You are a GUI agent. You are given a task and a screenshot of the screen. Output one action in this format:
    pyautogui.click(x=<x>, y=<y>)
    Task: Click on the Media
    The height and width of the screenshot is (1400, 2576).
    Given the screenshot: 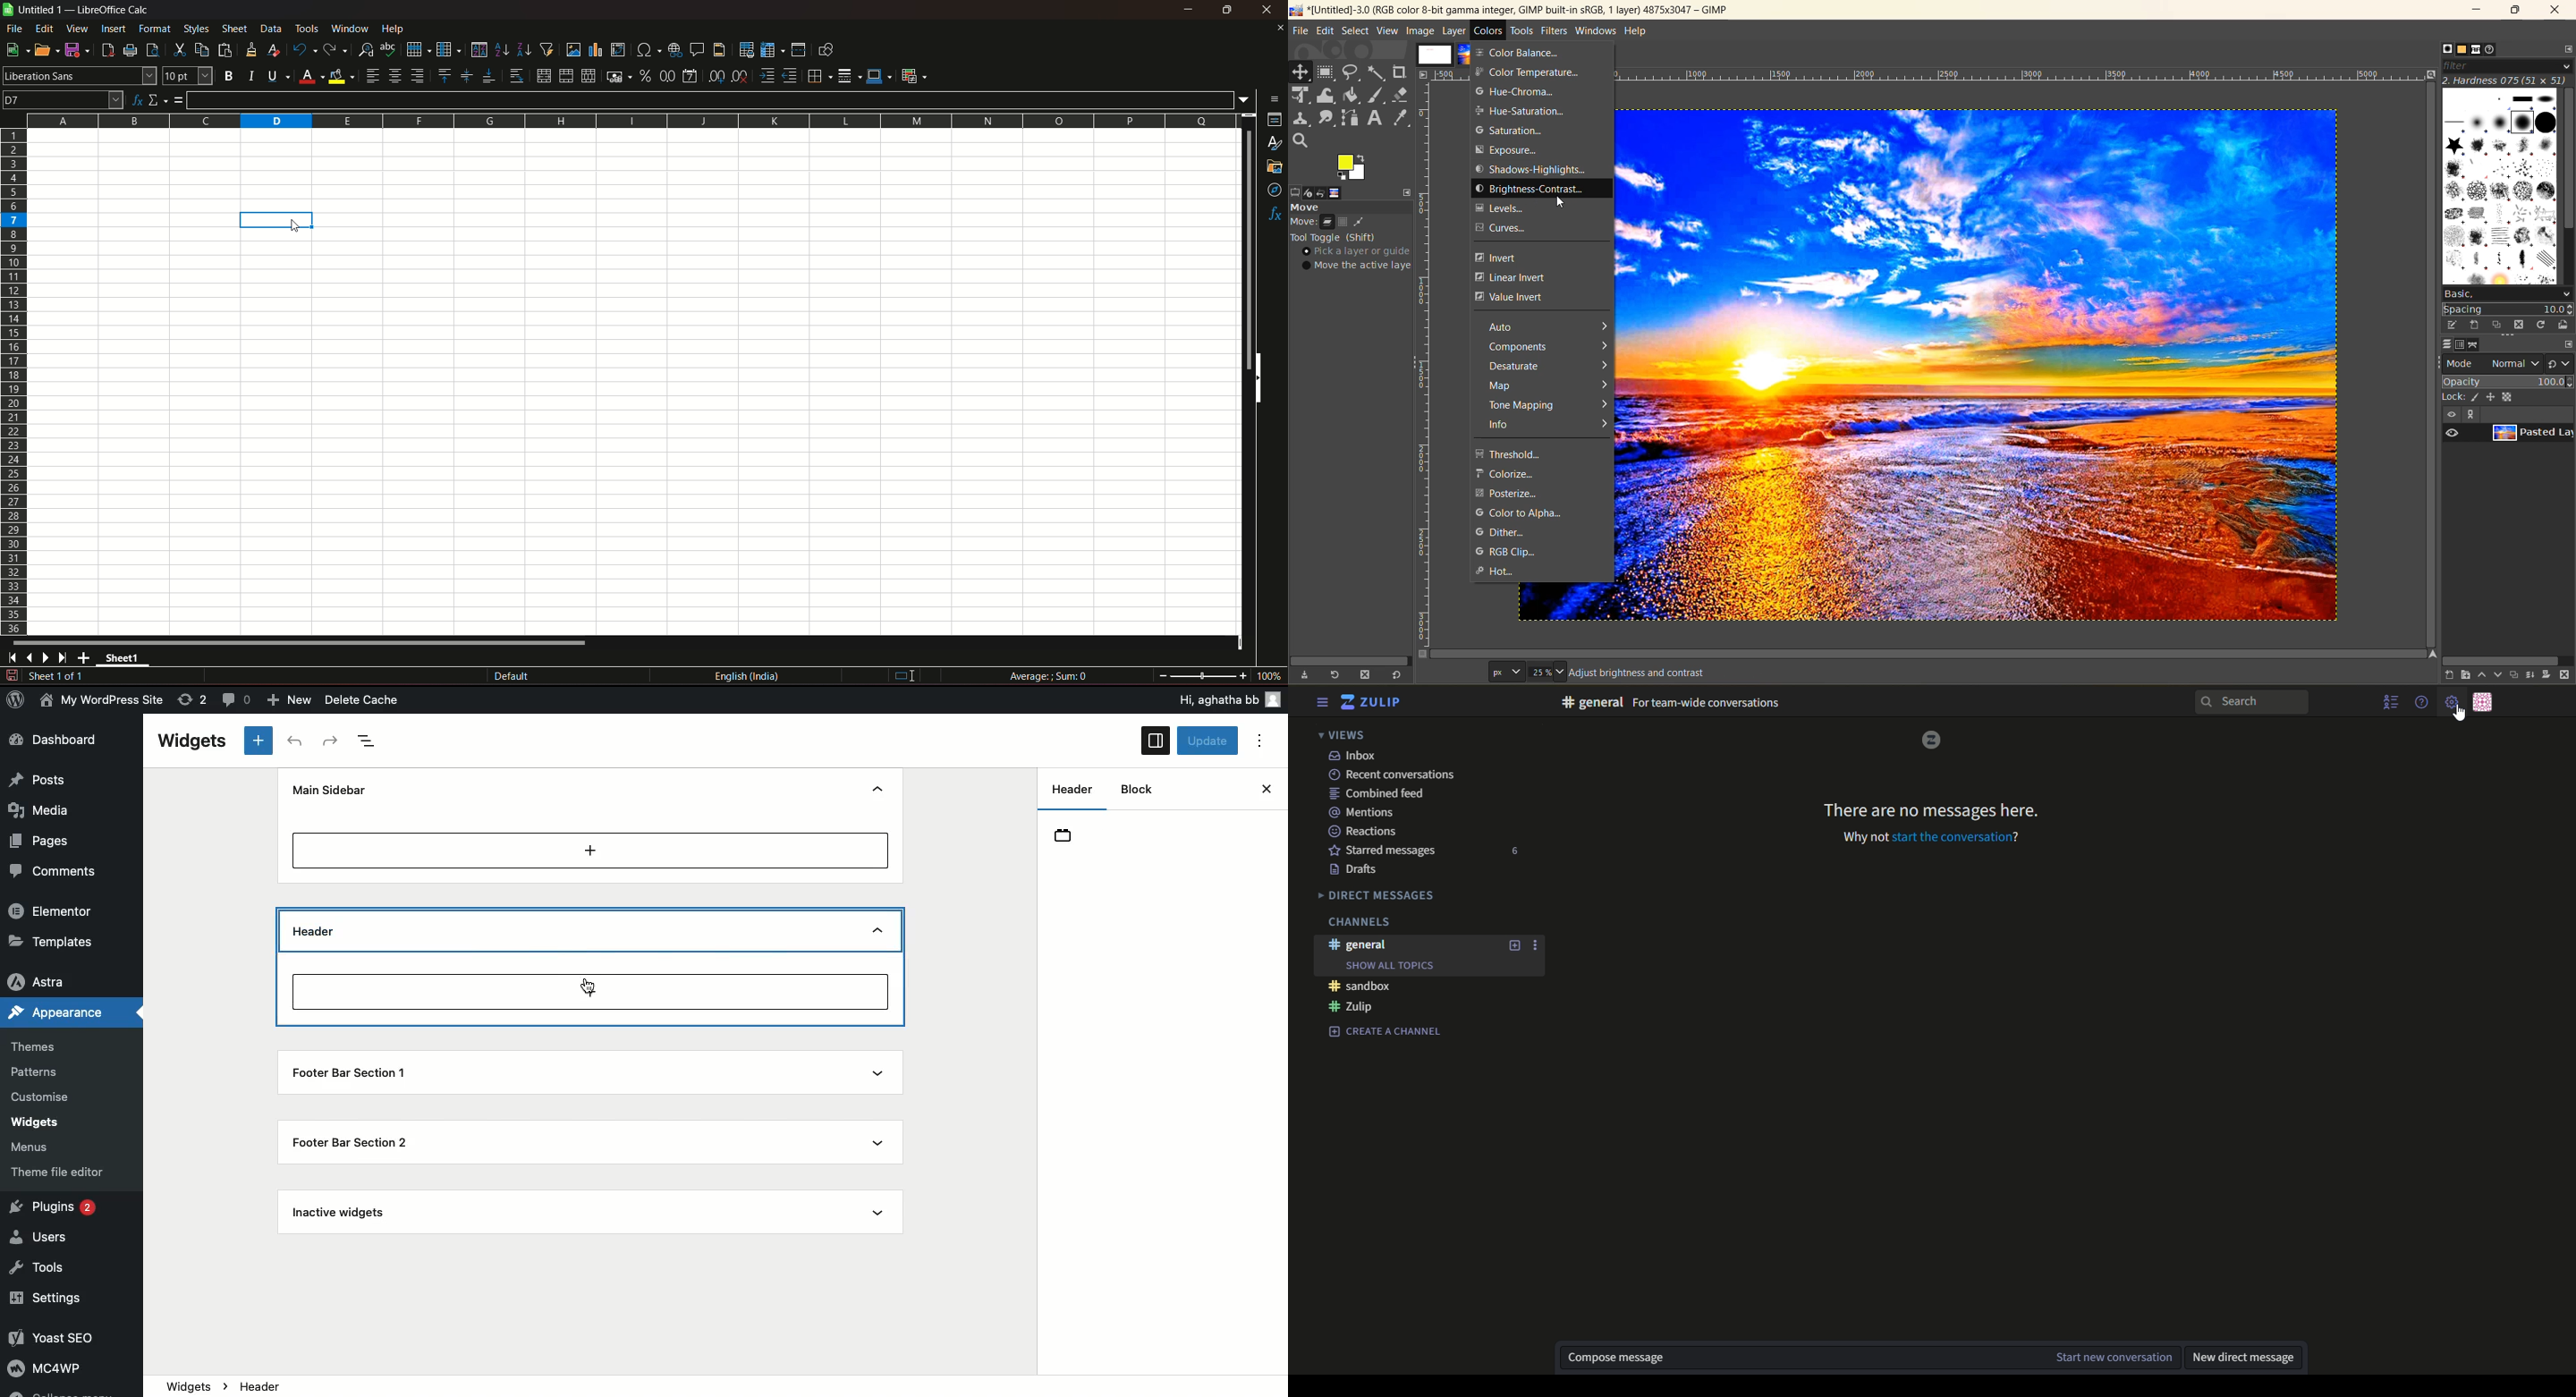 What is the action you would take?
    pyautogui.click(x=41, y=809)
    